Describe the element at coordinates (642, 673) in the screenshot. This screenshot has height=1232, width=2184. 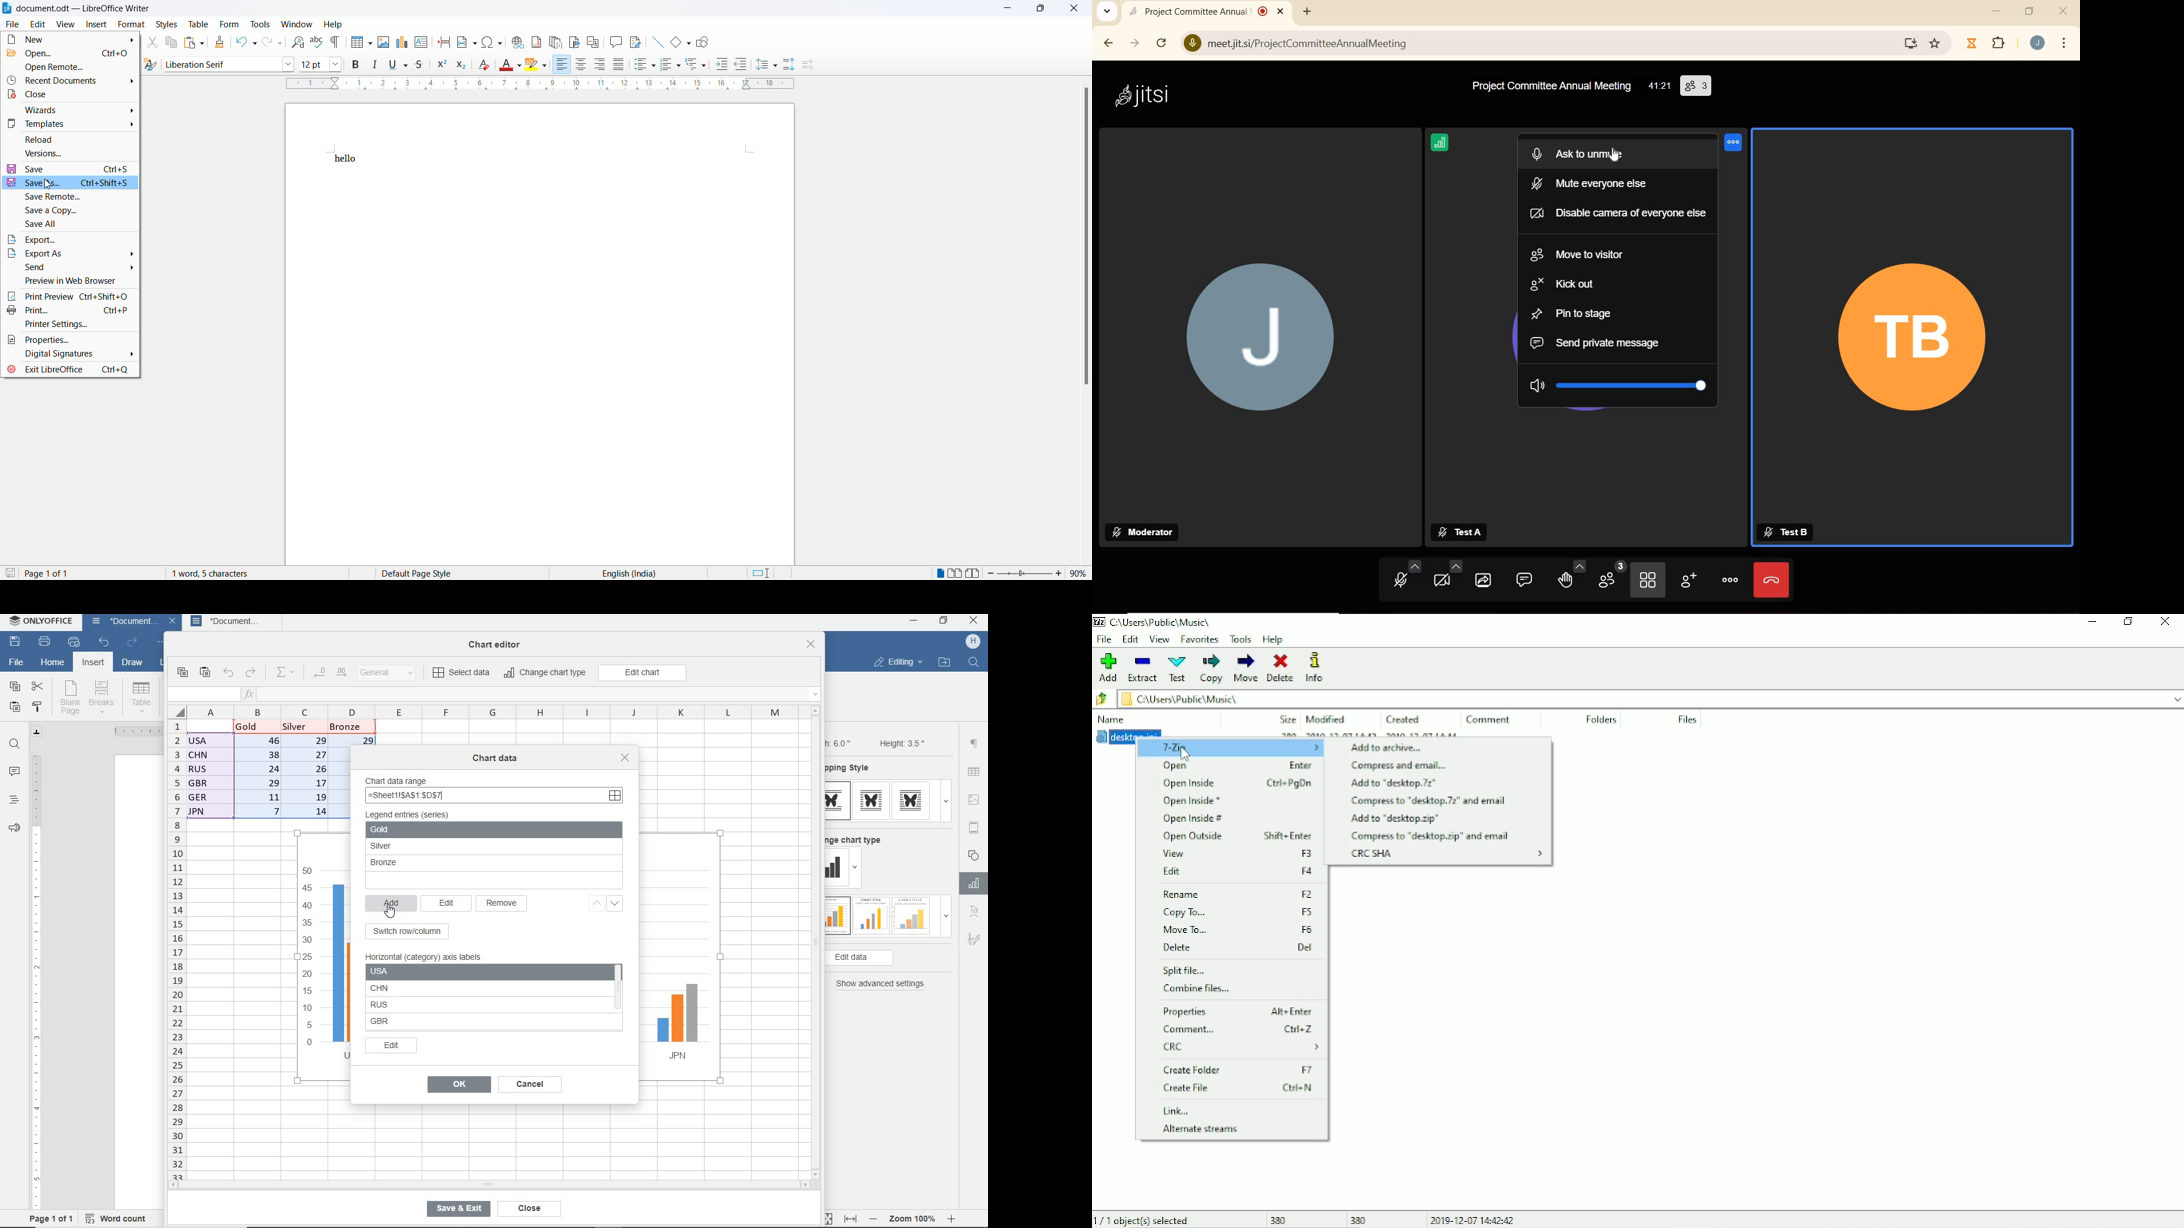
I see `edit chart` at that location.